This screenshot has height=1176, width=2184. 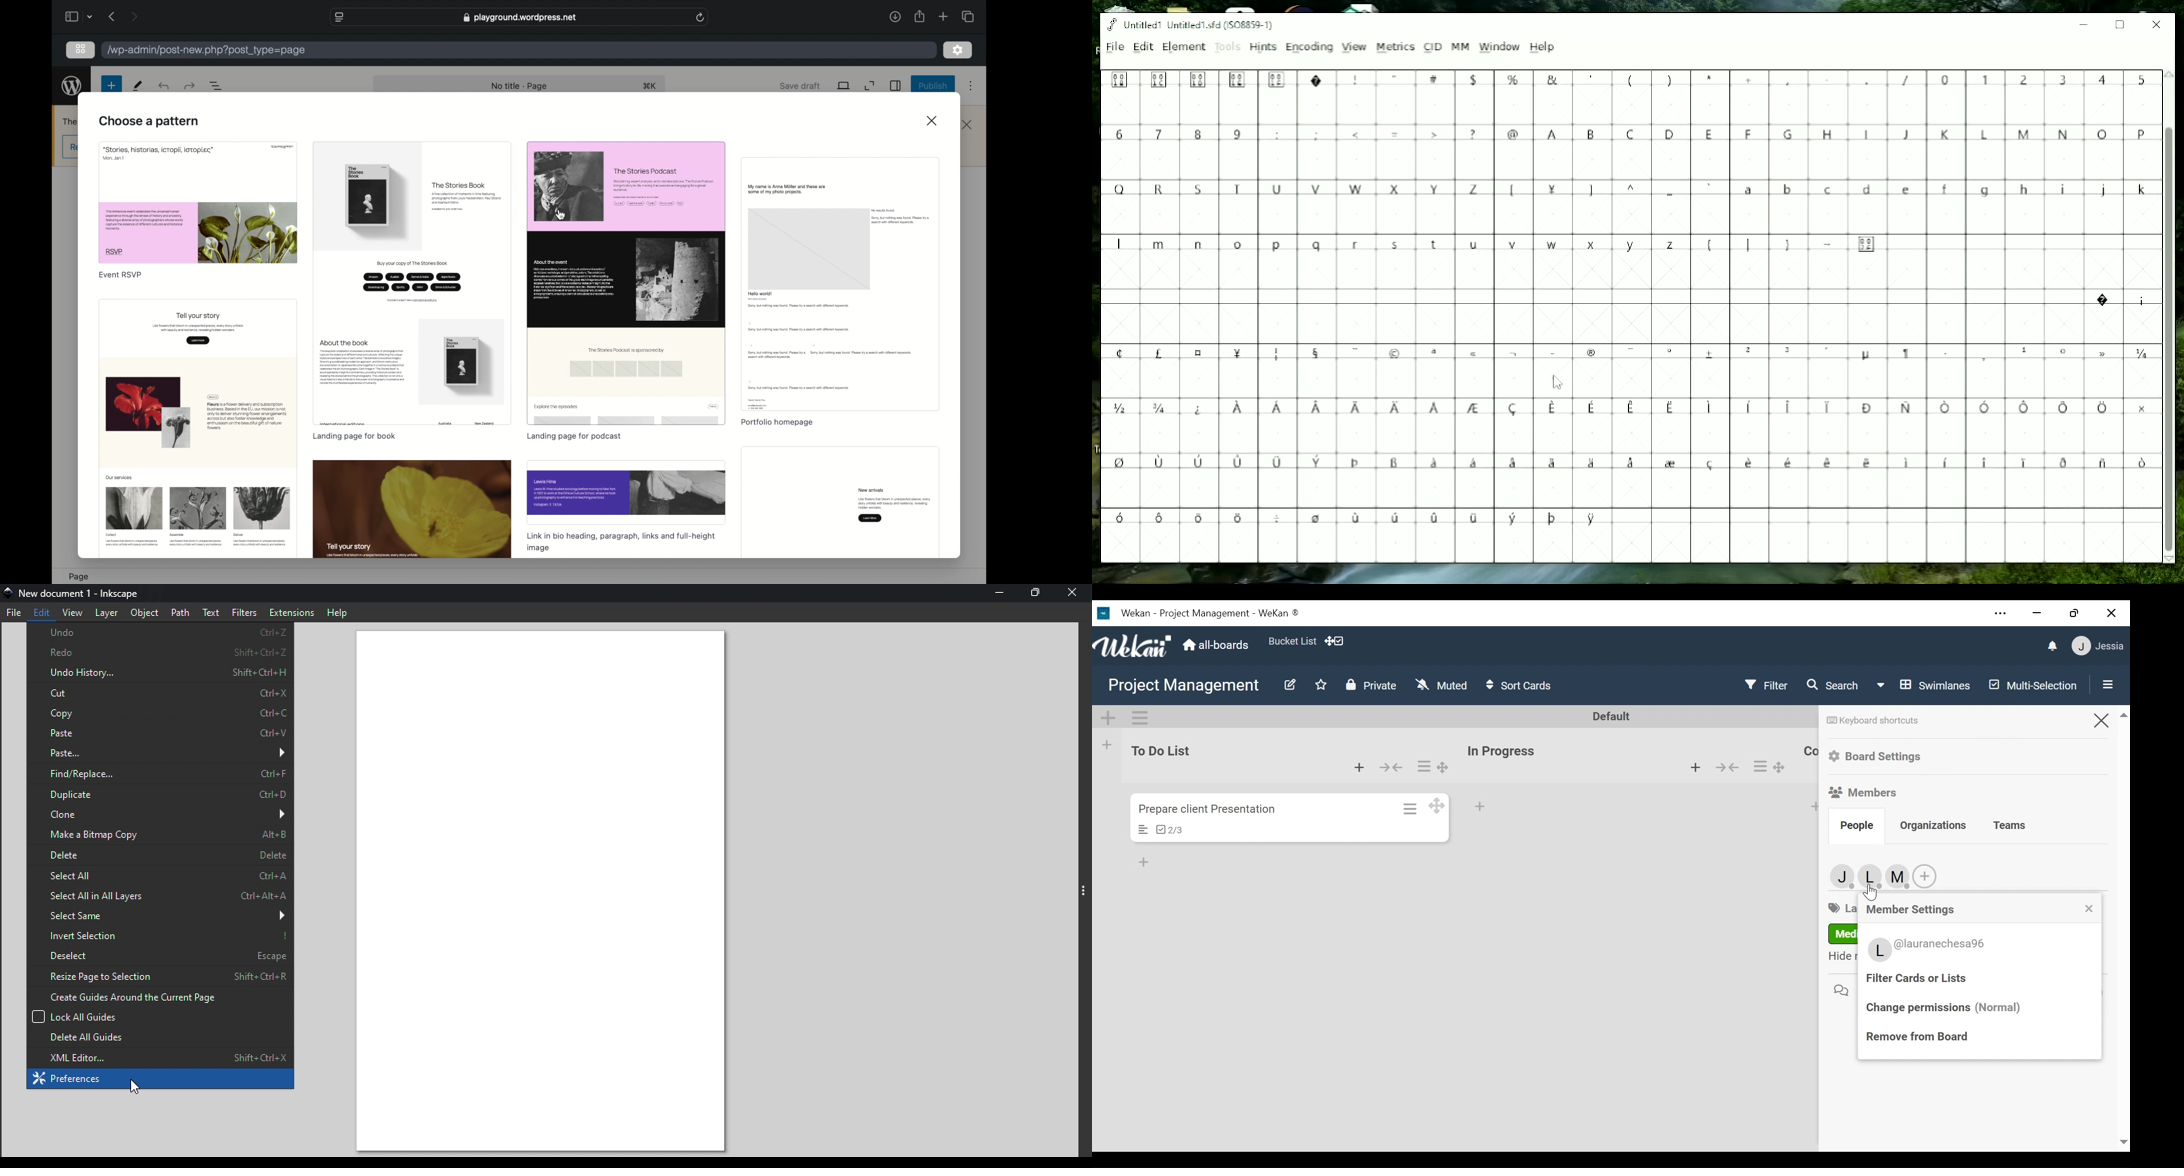 I want to click on Add card to bottom of thelist, so click(x=1360, y=767).